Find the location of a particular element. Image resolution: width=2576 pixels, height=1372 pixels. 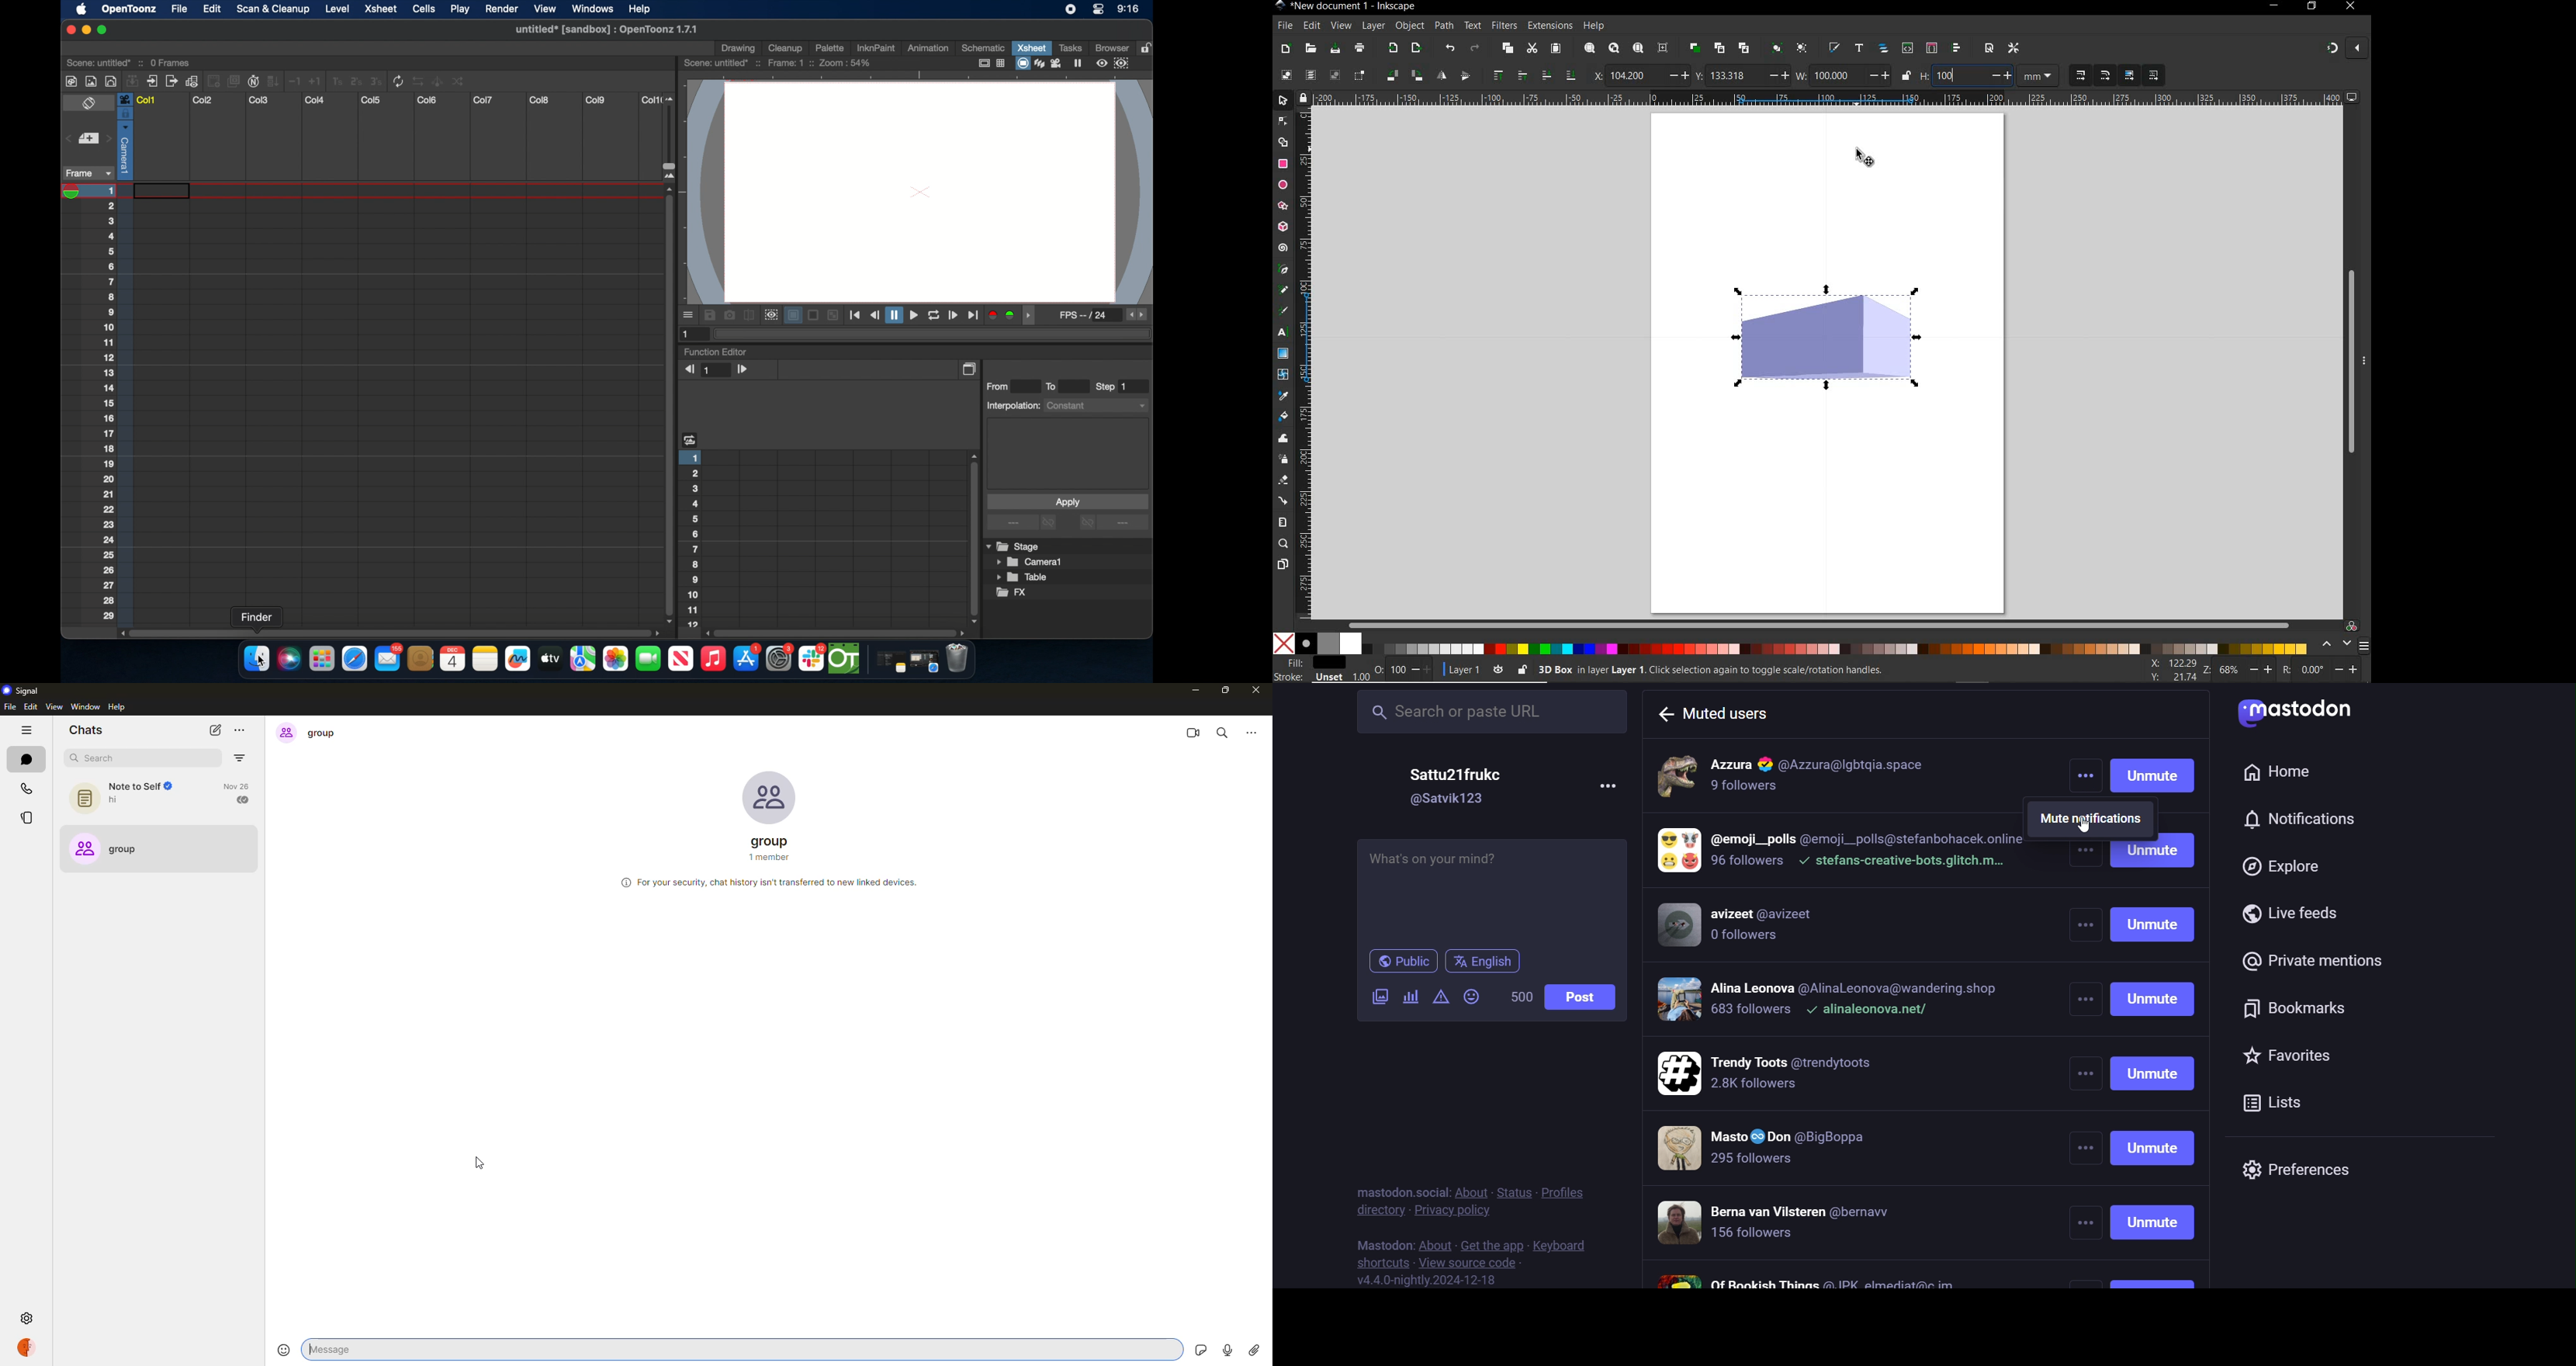

pen tool is located at coordinates (1282, 270).